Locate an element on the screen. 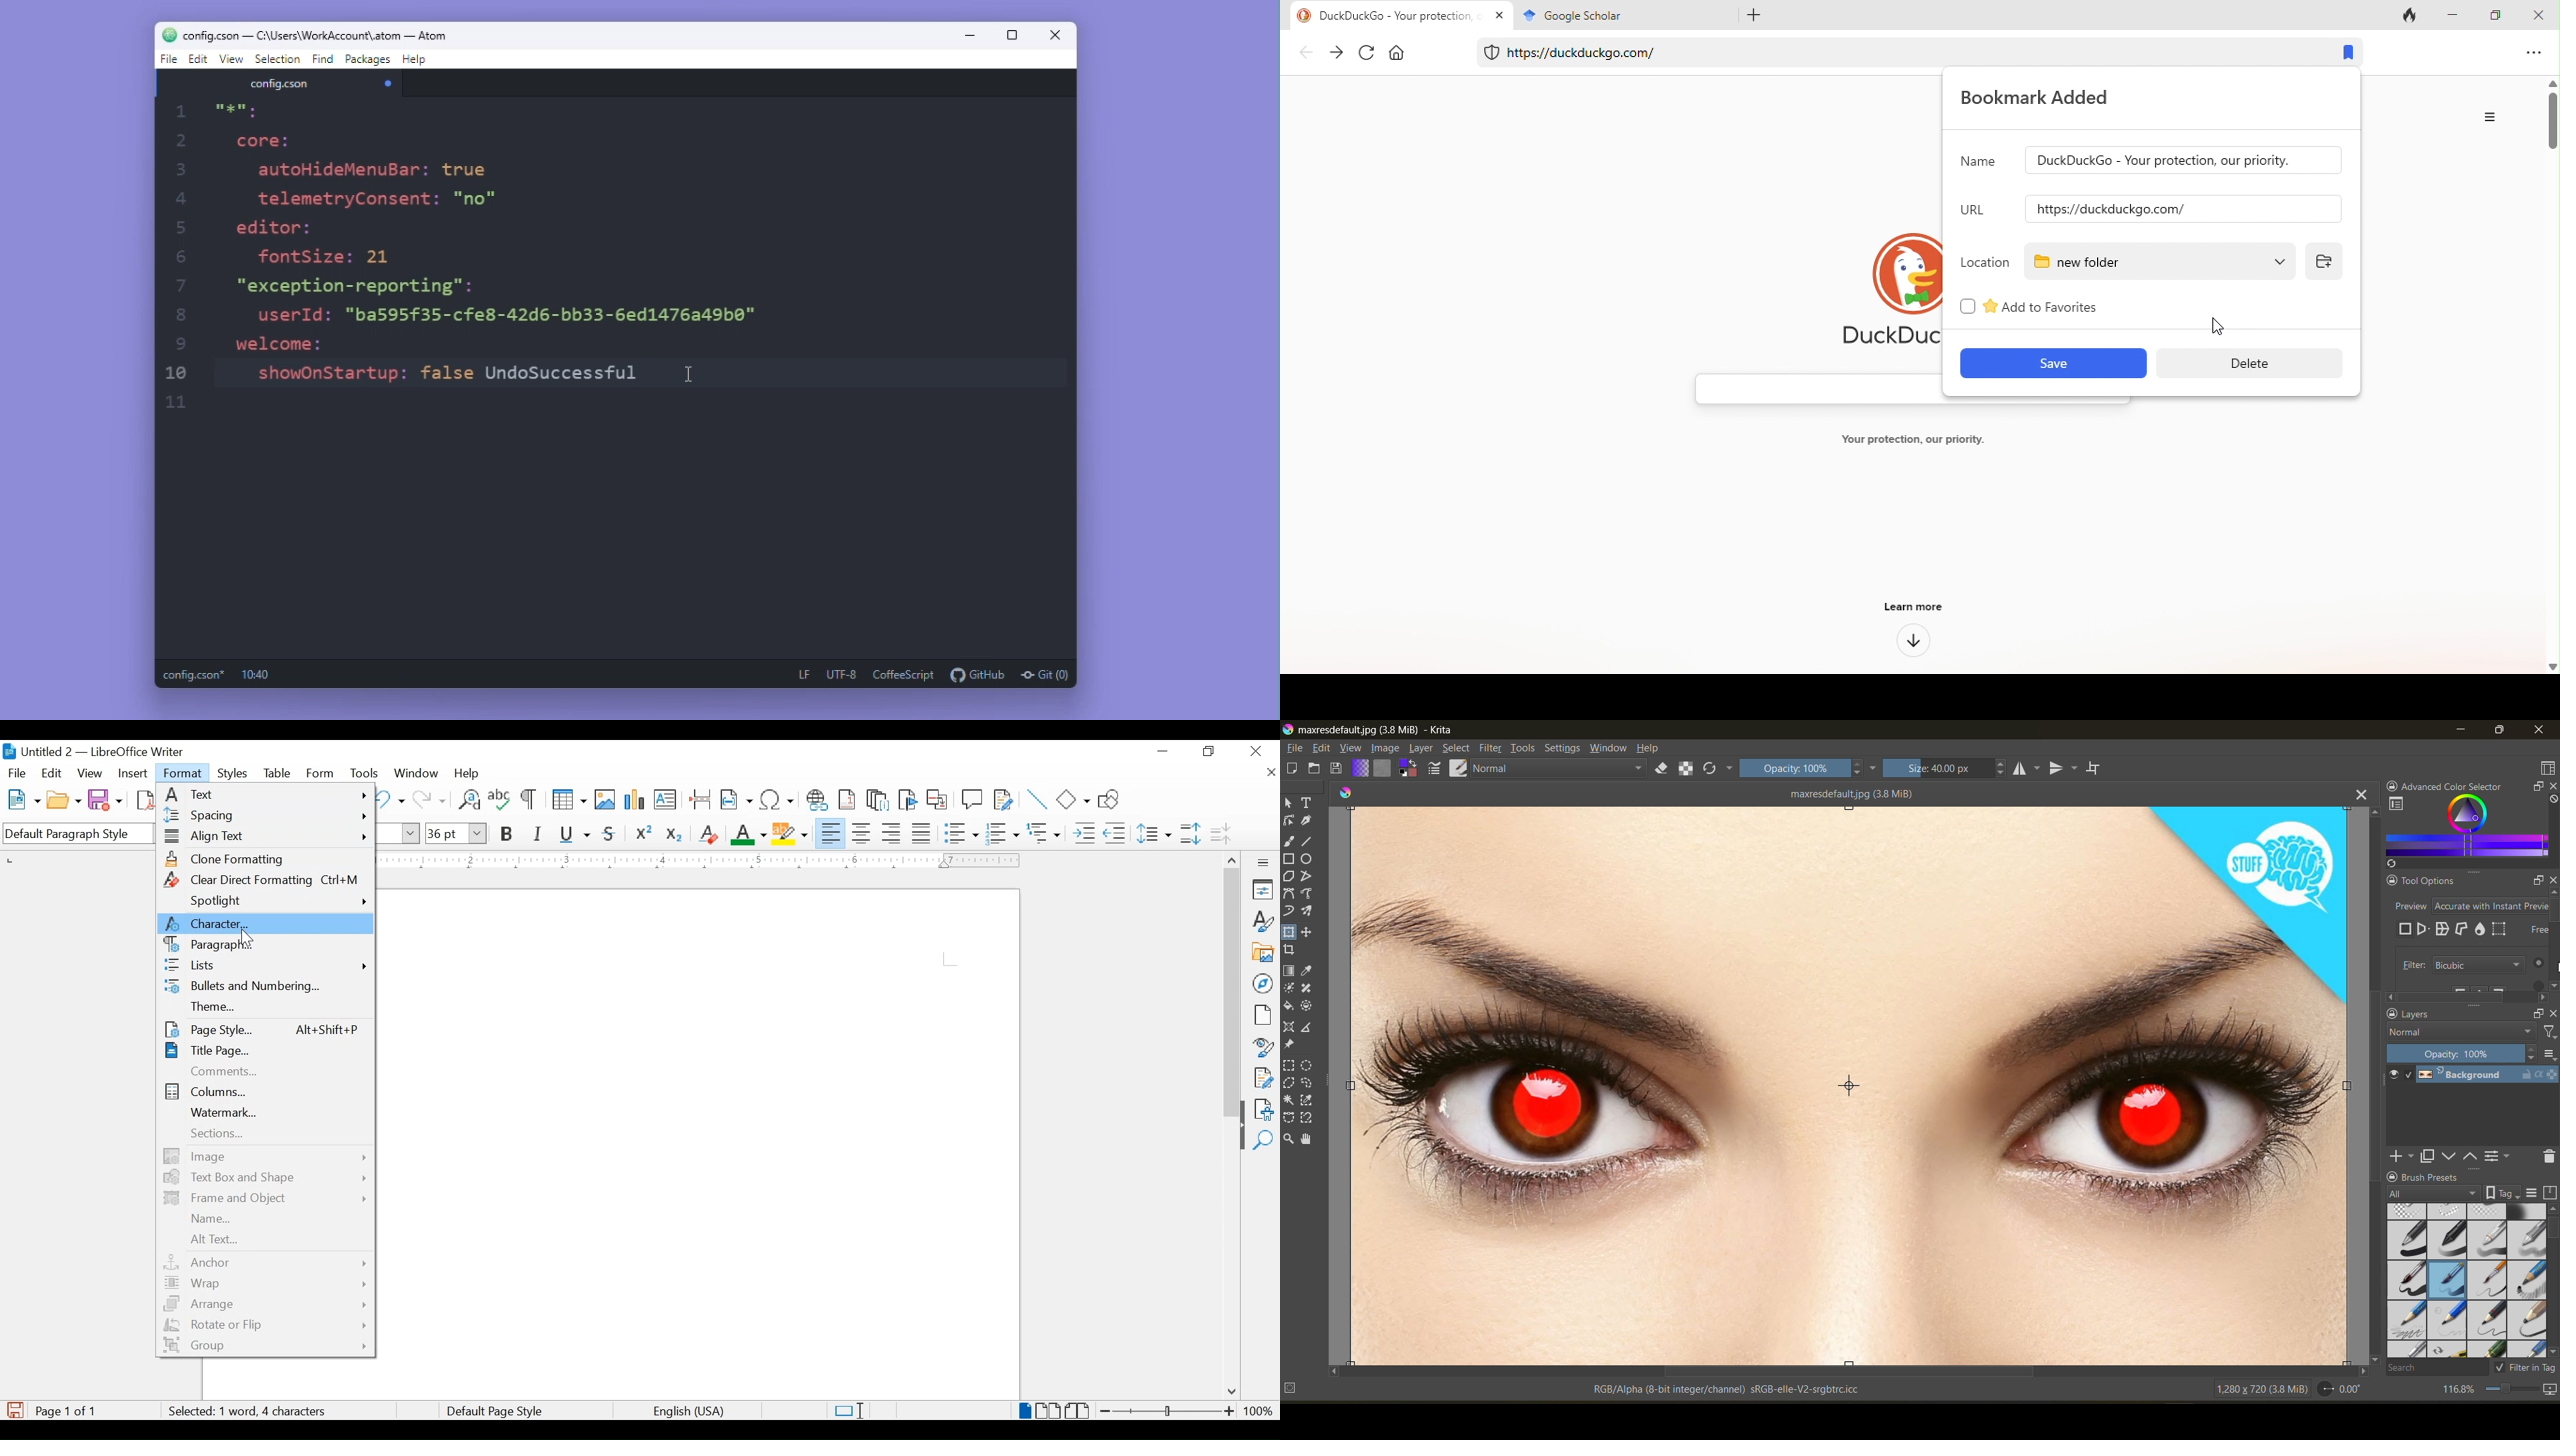 This screenshot has width=2576, height=1456. align right is located at coordinates (892, 833).